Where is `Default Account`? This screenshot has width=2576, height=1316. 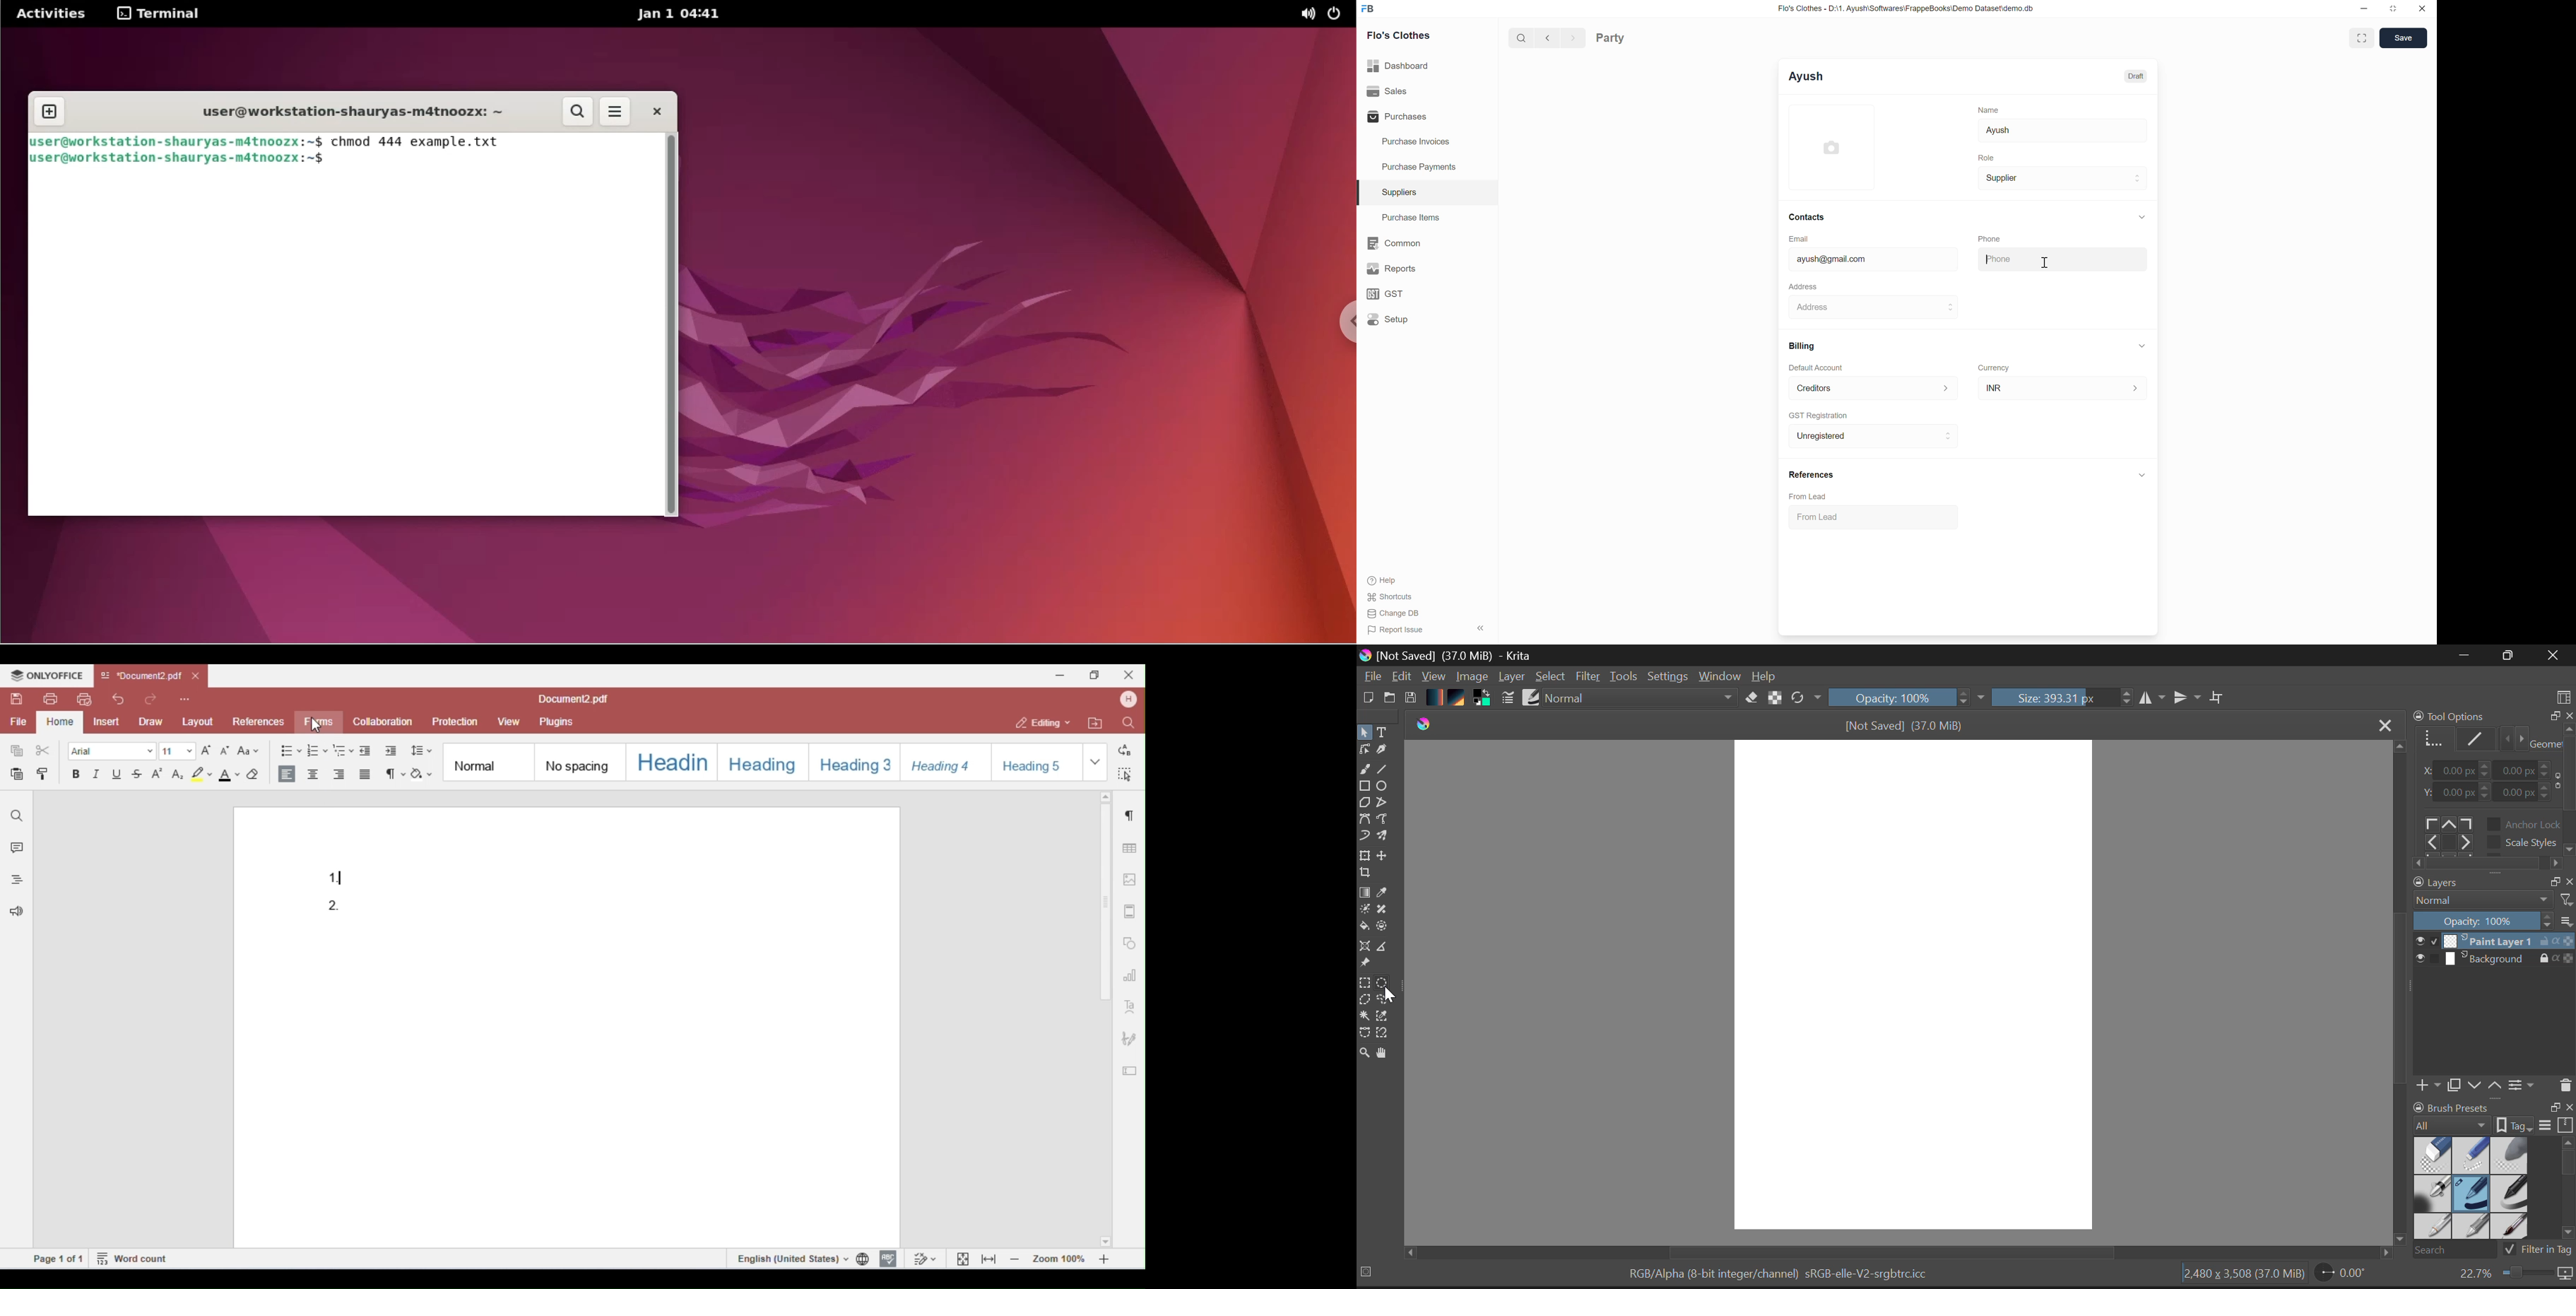
Default Account is located at coordinates (1817, 367).